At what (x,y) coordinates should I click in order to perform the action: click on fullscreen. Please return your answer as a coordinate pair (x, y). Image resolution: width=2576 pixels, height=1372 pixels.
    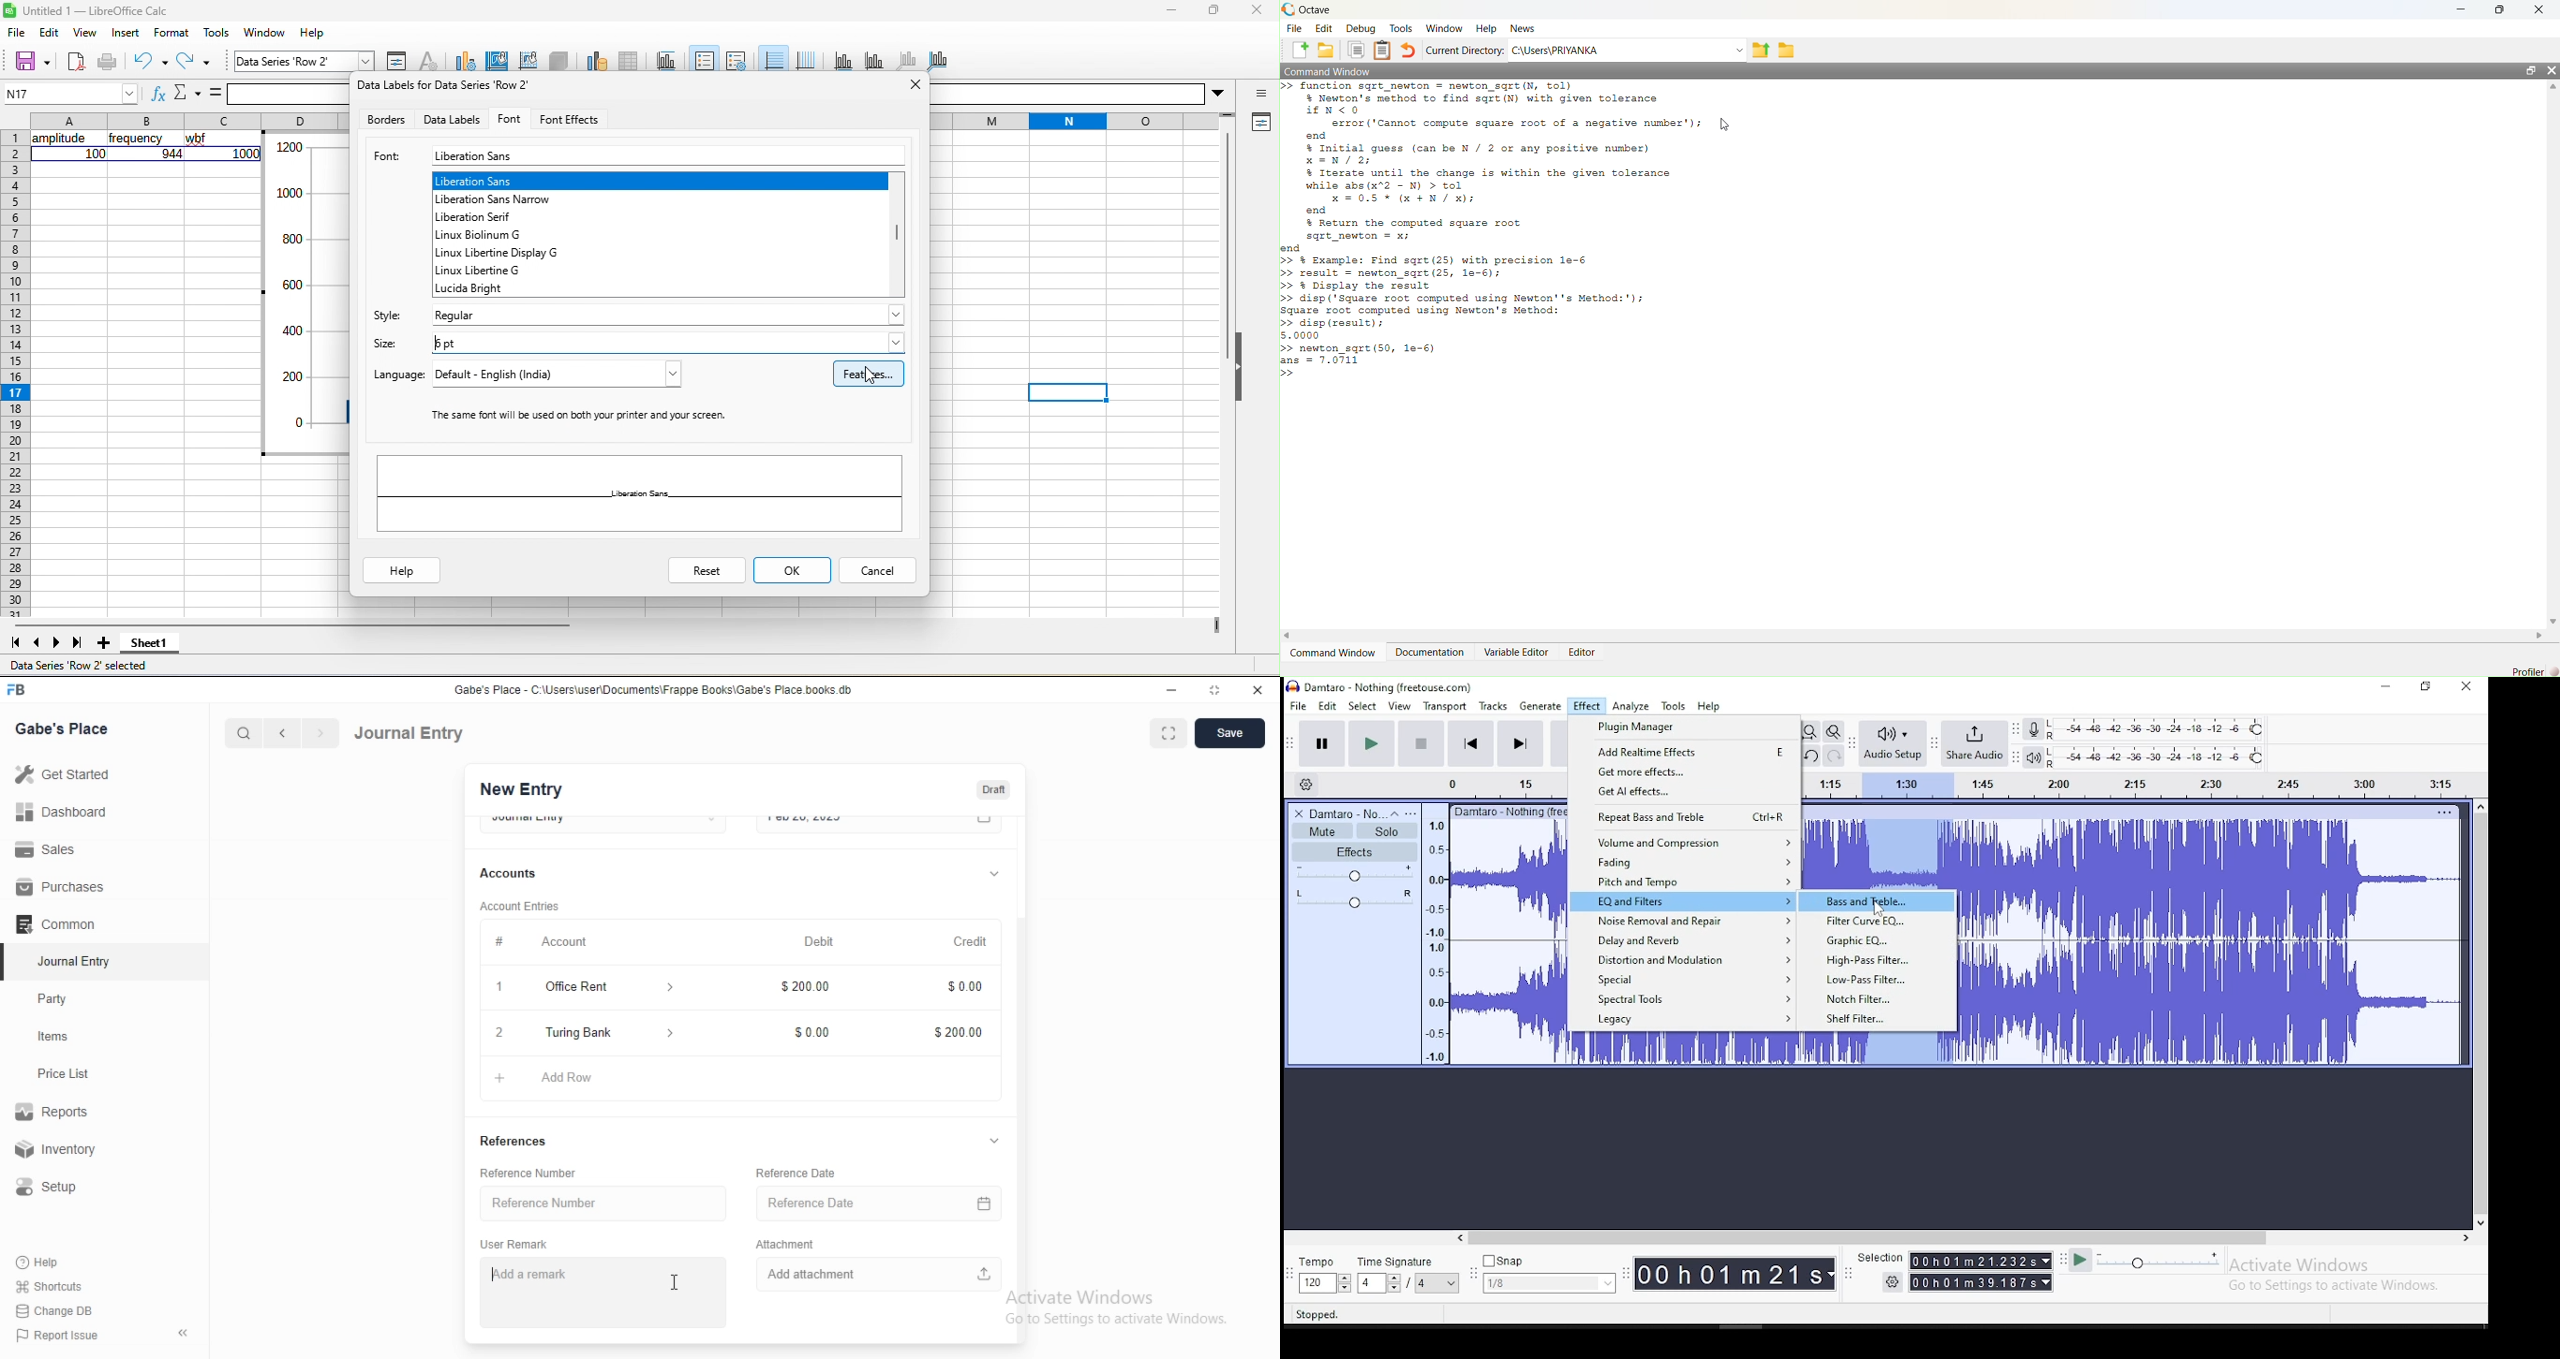
    Looking at the image, I should click on (1166, 734).